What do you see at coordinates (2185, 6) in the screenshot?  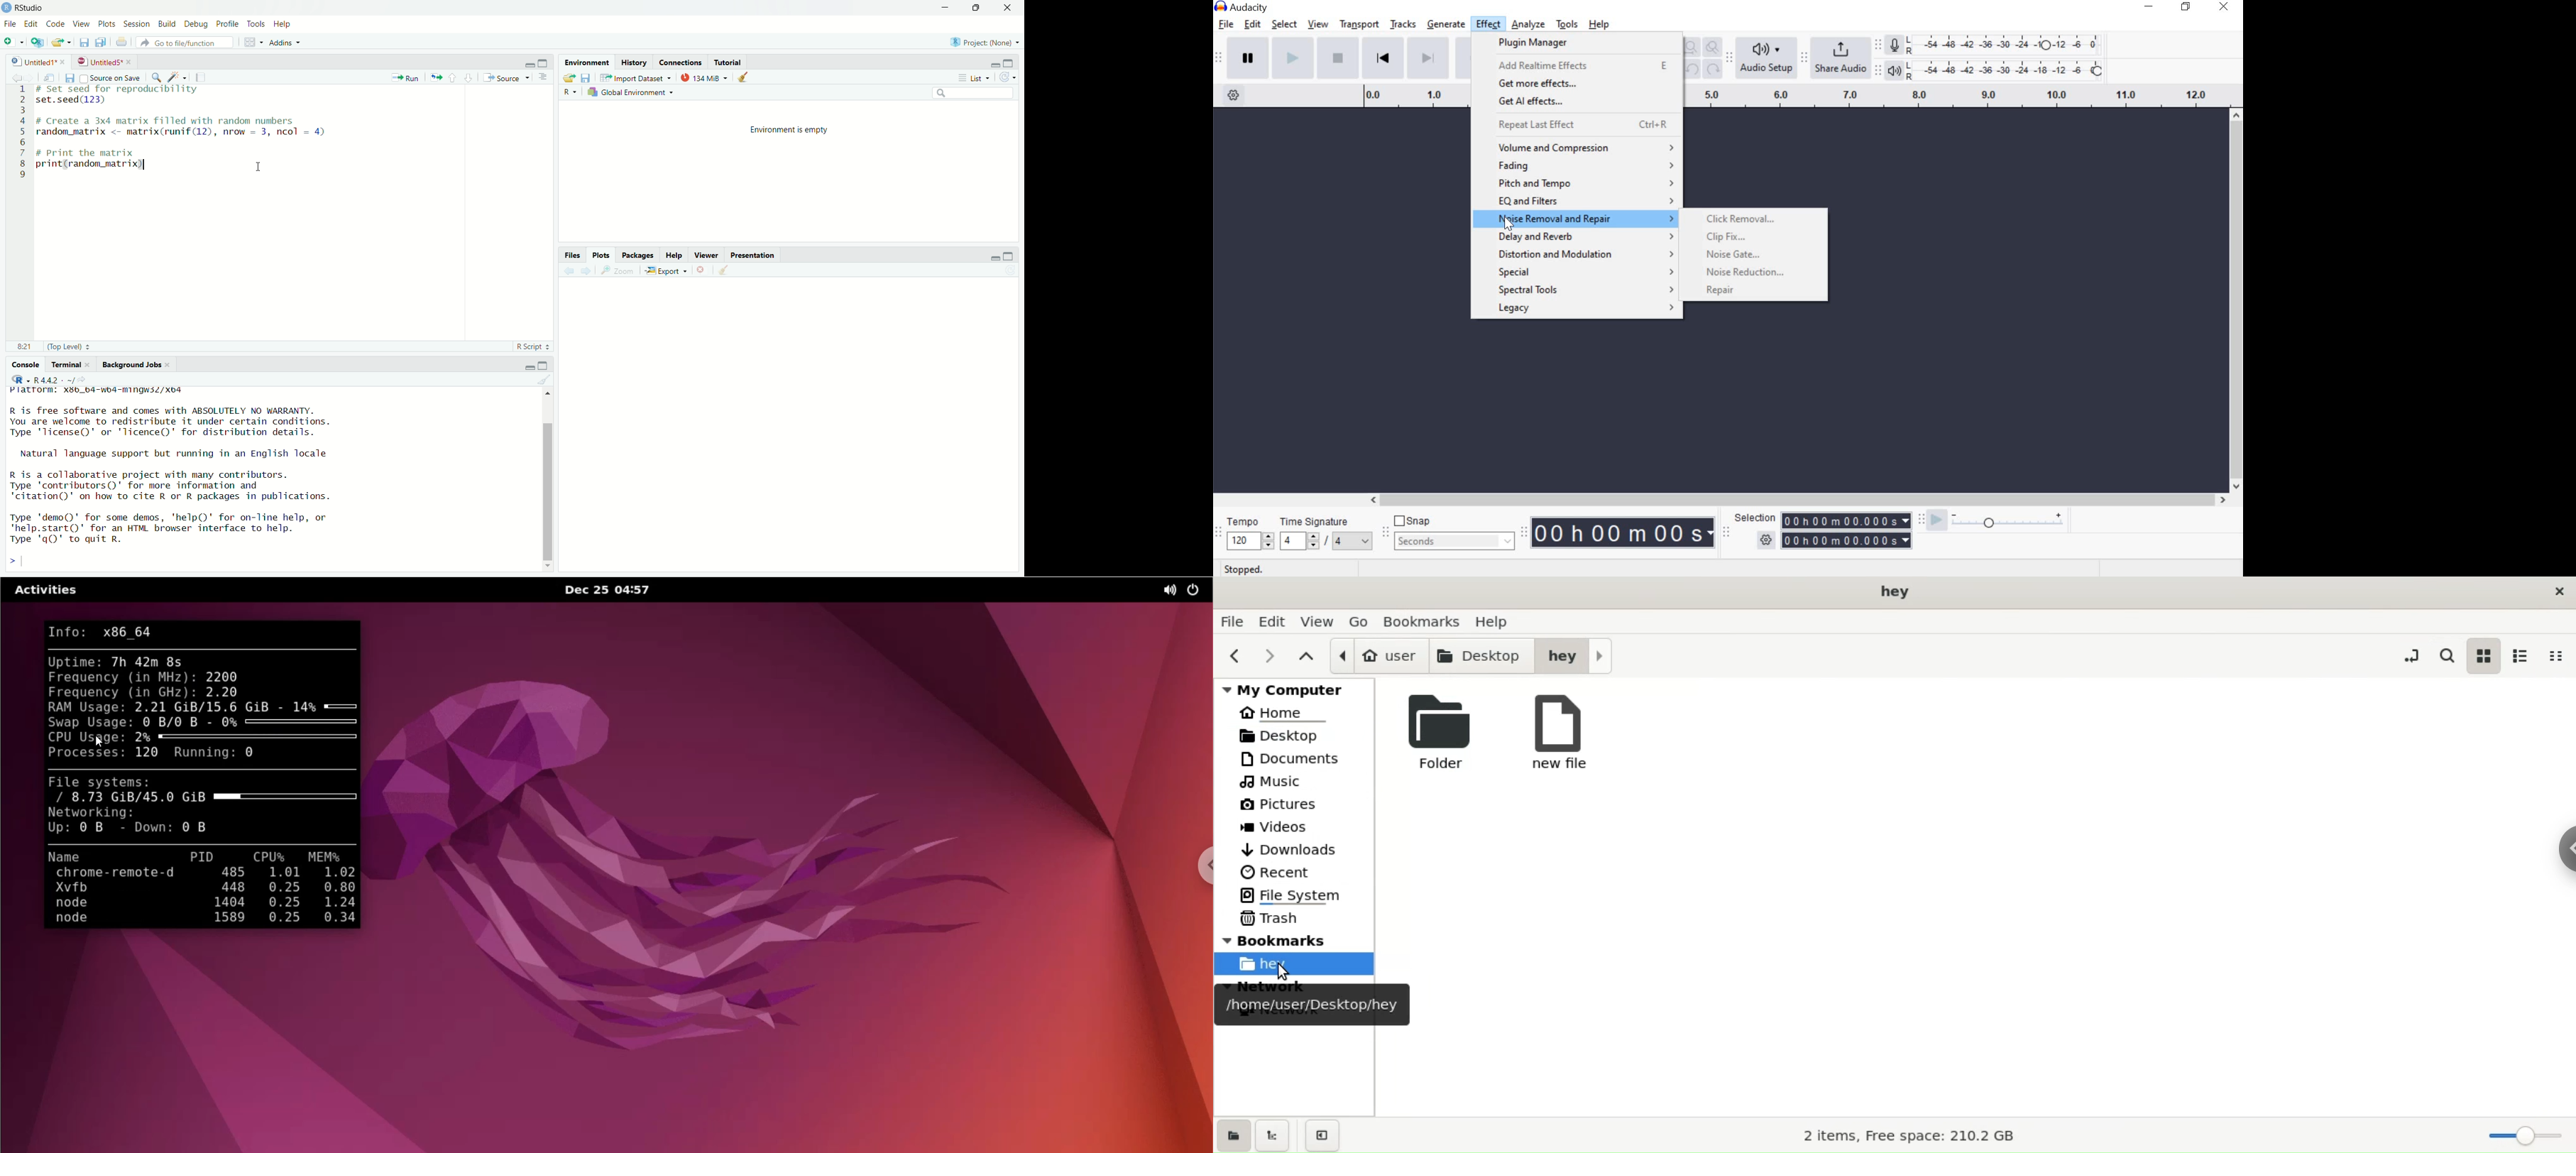 I see `restore down` at bounding box center [2185, 6].